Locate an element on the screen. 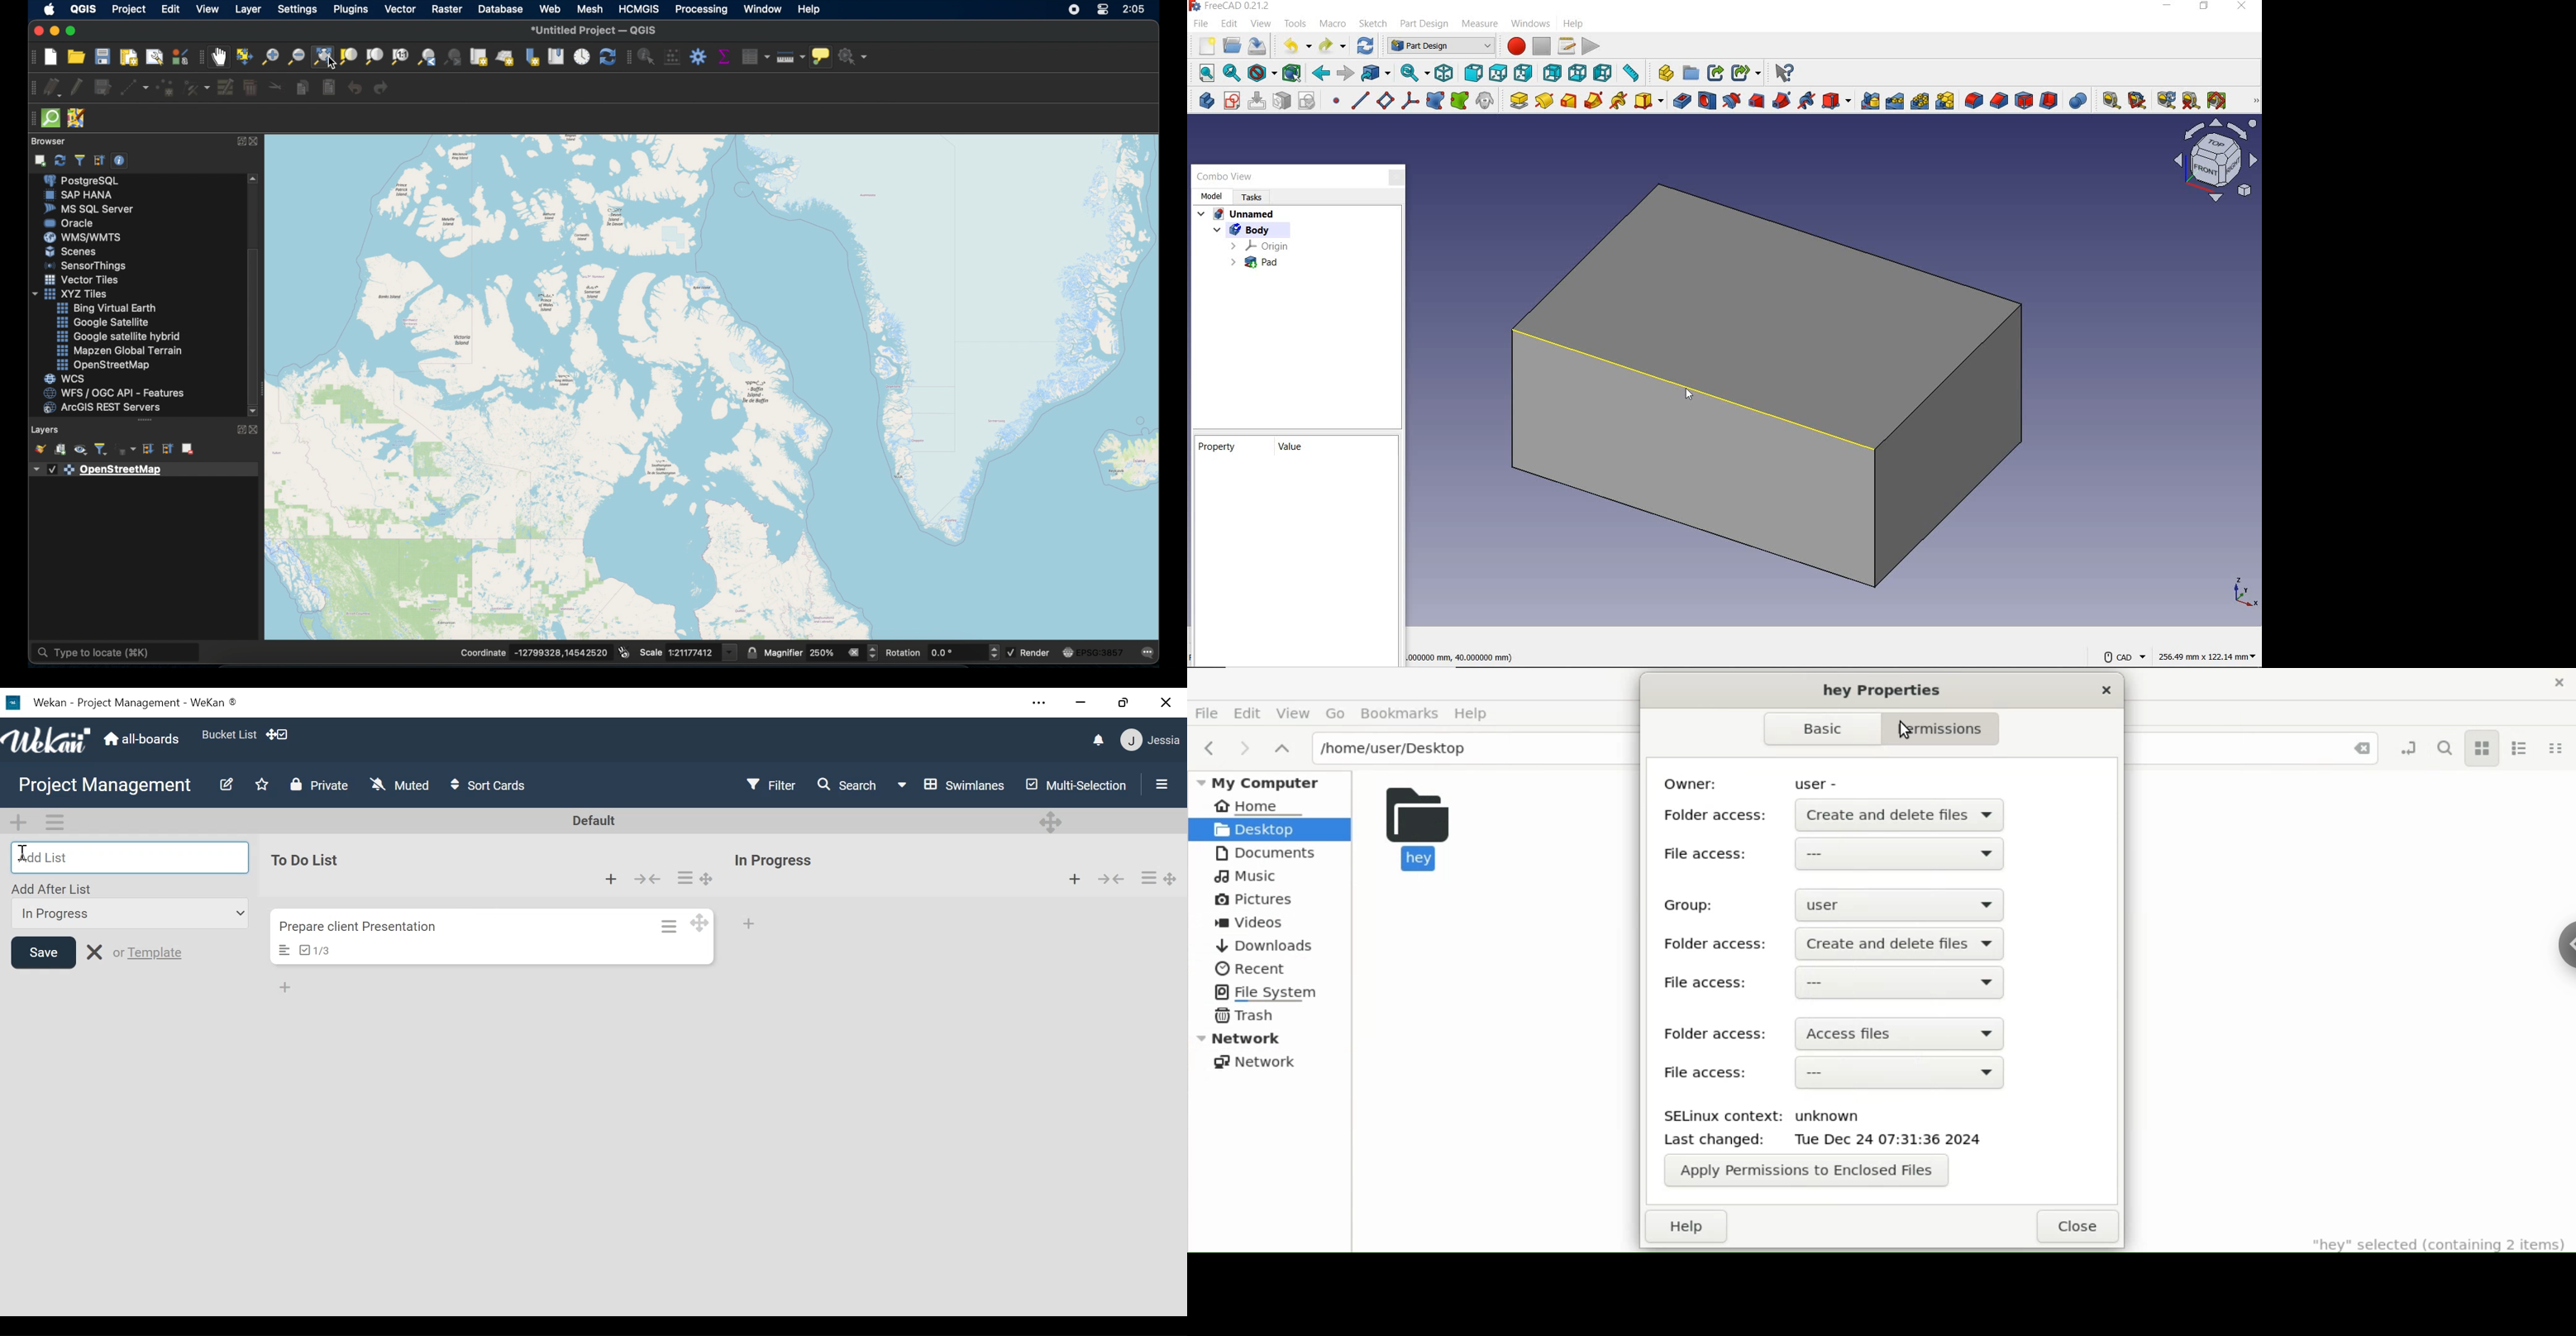 This screenshot has height=1344, width=2576. pad is located at coordinates (1251, 265).